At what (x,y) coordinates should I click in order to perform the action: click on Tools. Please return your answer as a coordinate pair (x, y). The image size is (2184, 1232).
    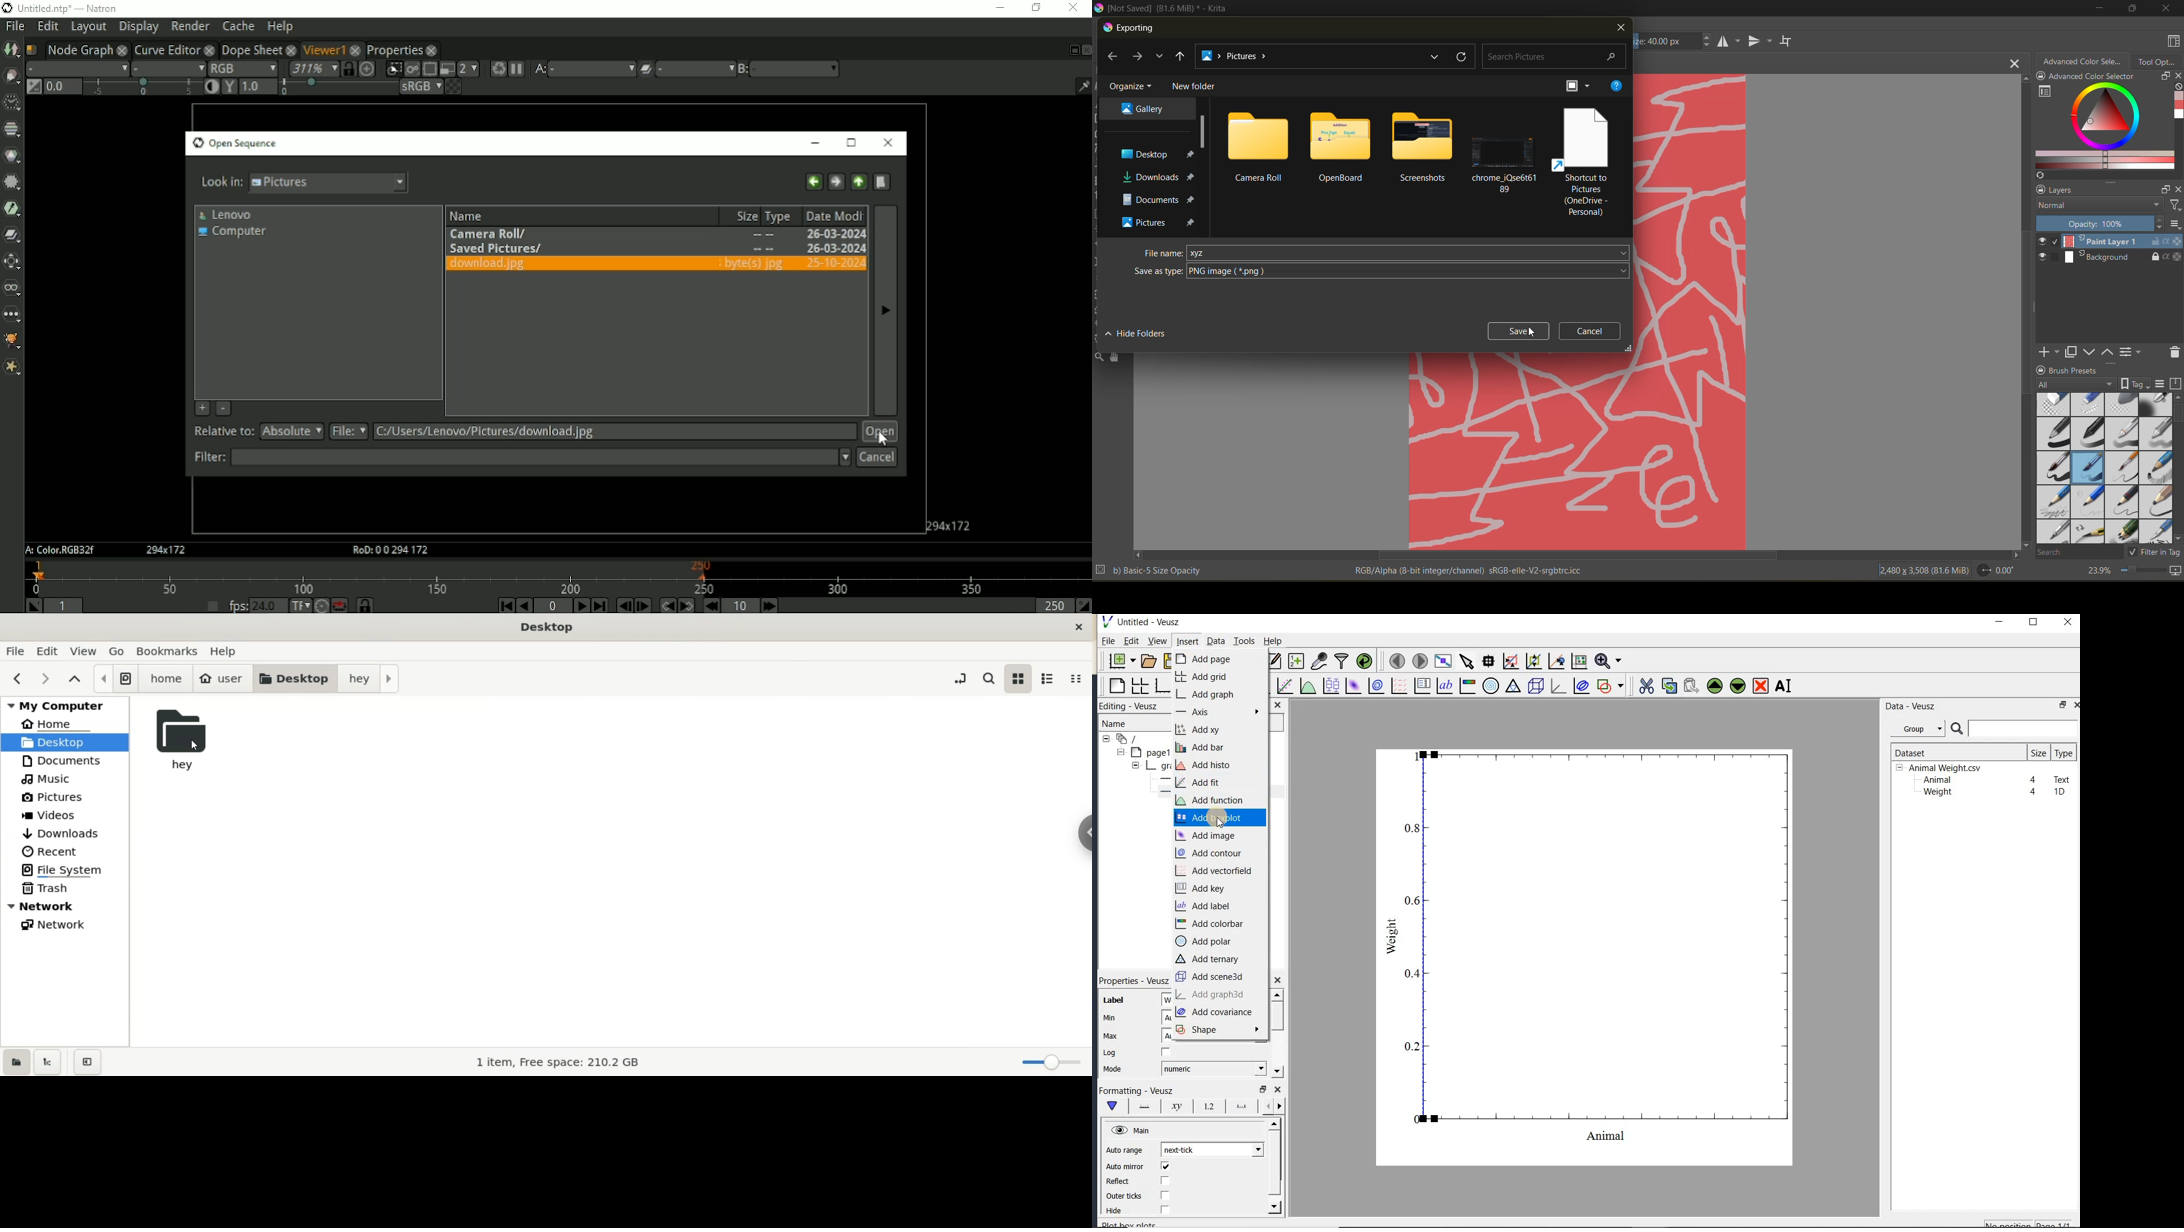
    Looking at the image, I should click on (1245, 640).